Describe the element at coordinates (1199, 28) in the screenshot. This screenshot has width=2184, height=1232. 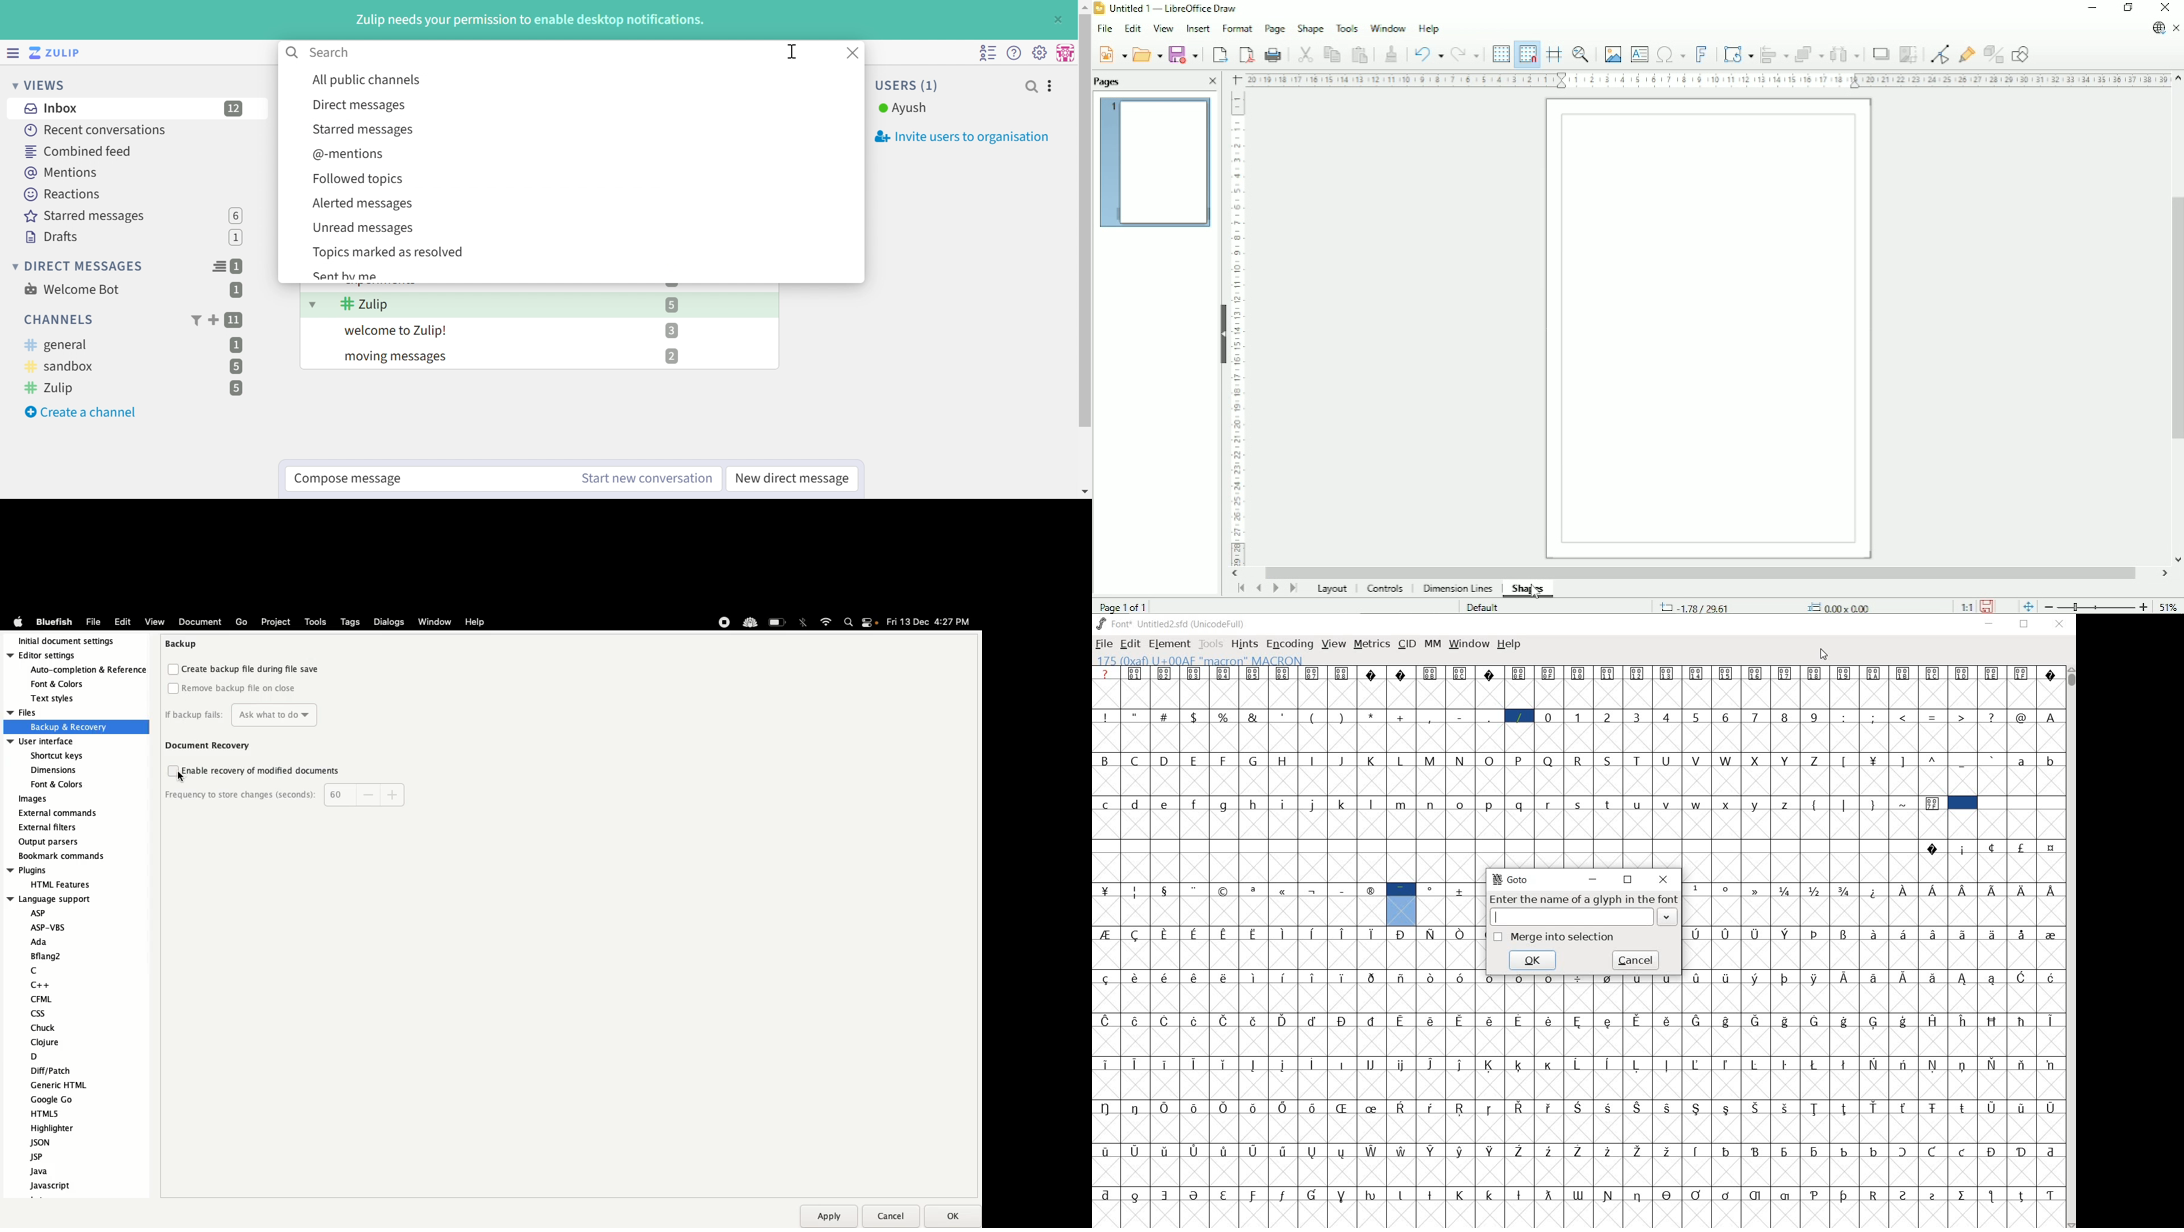
I see `Insert` at that location.